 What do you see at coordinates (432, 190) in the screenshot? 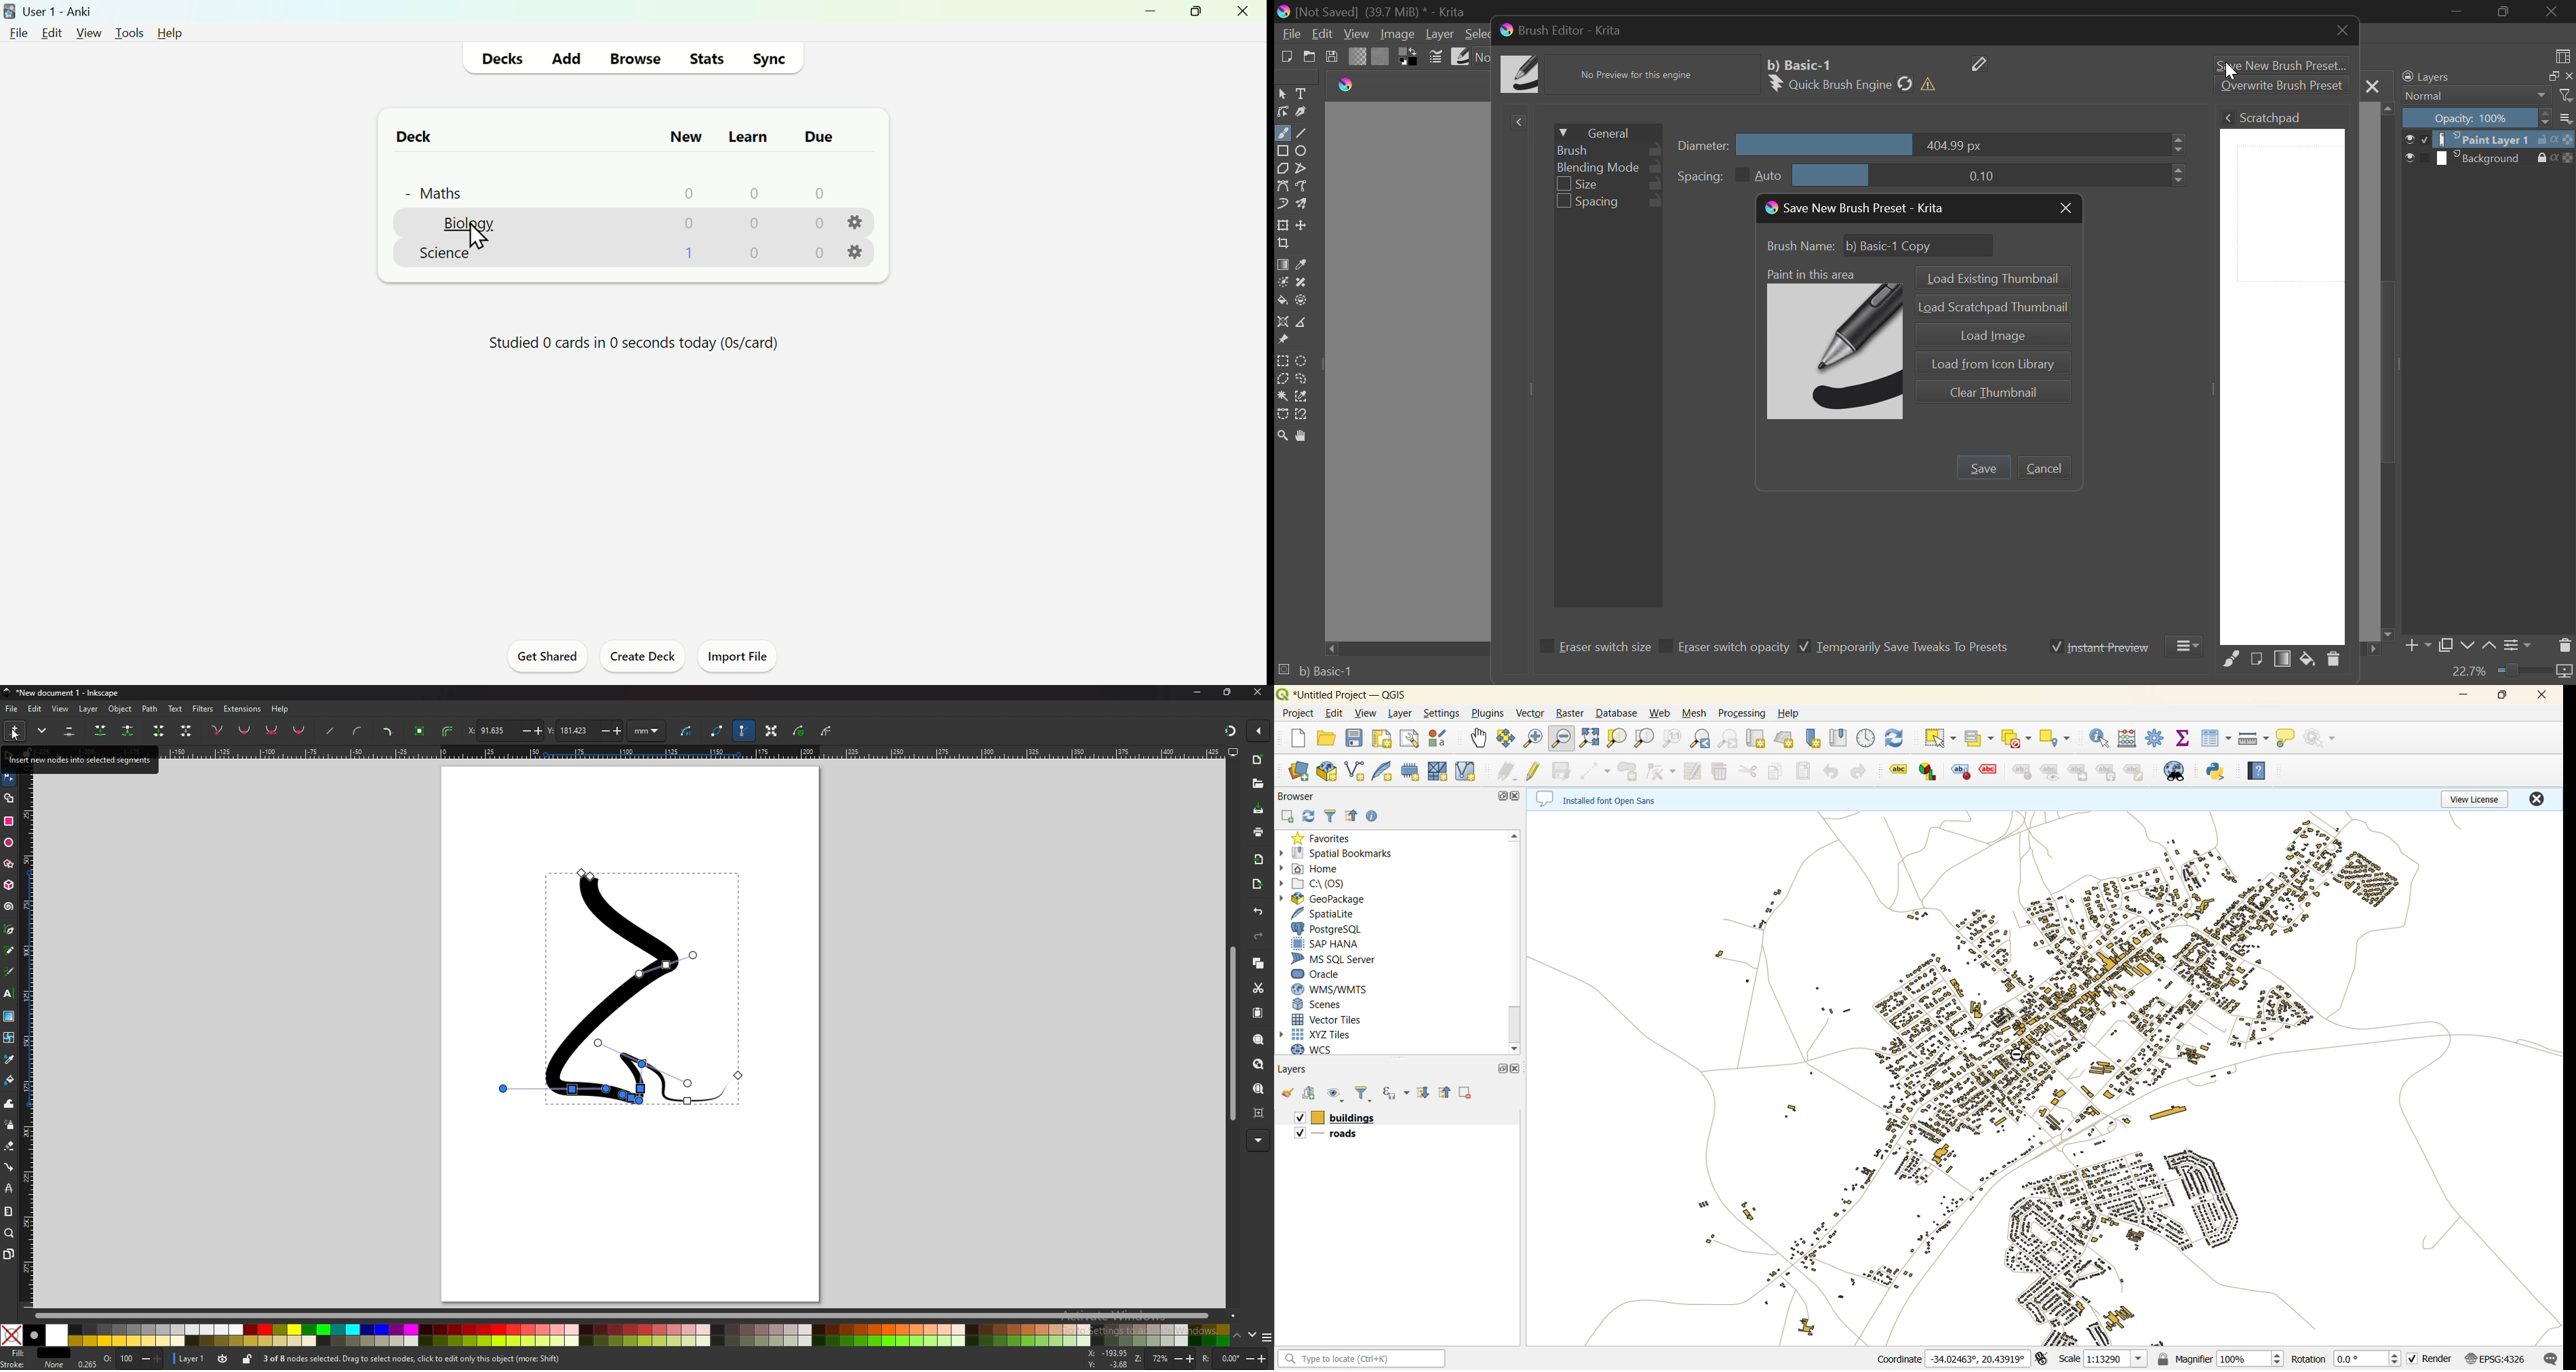
I see `Maths` at bounding box center [432, 190].